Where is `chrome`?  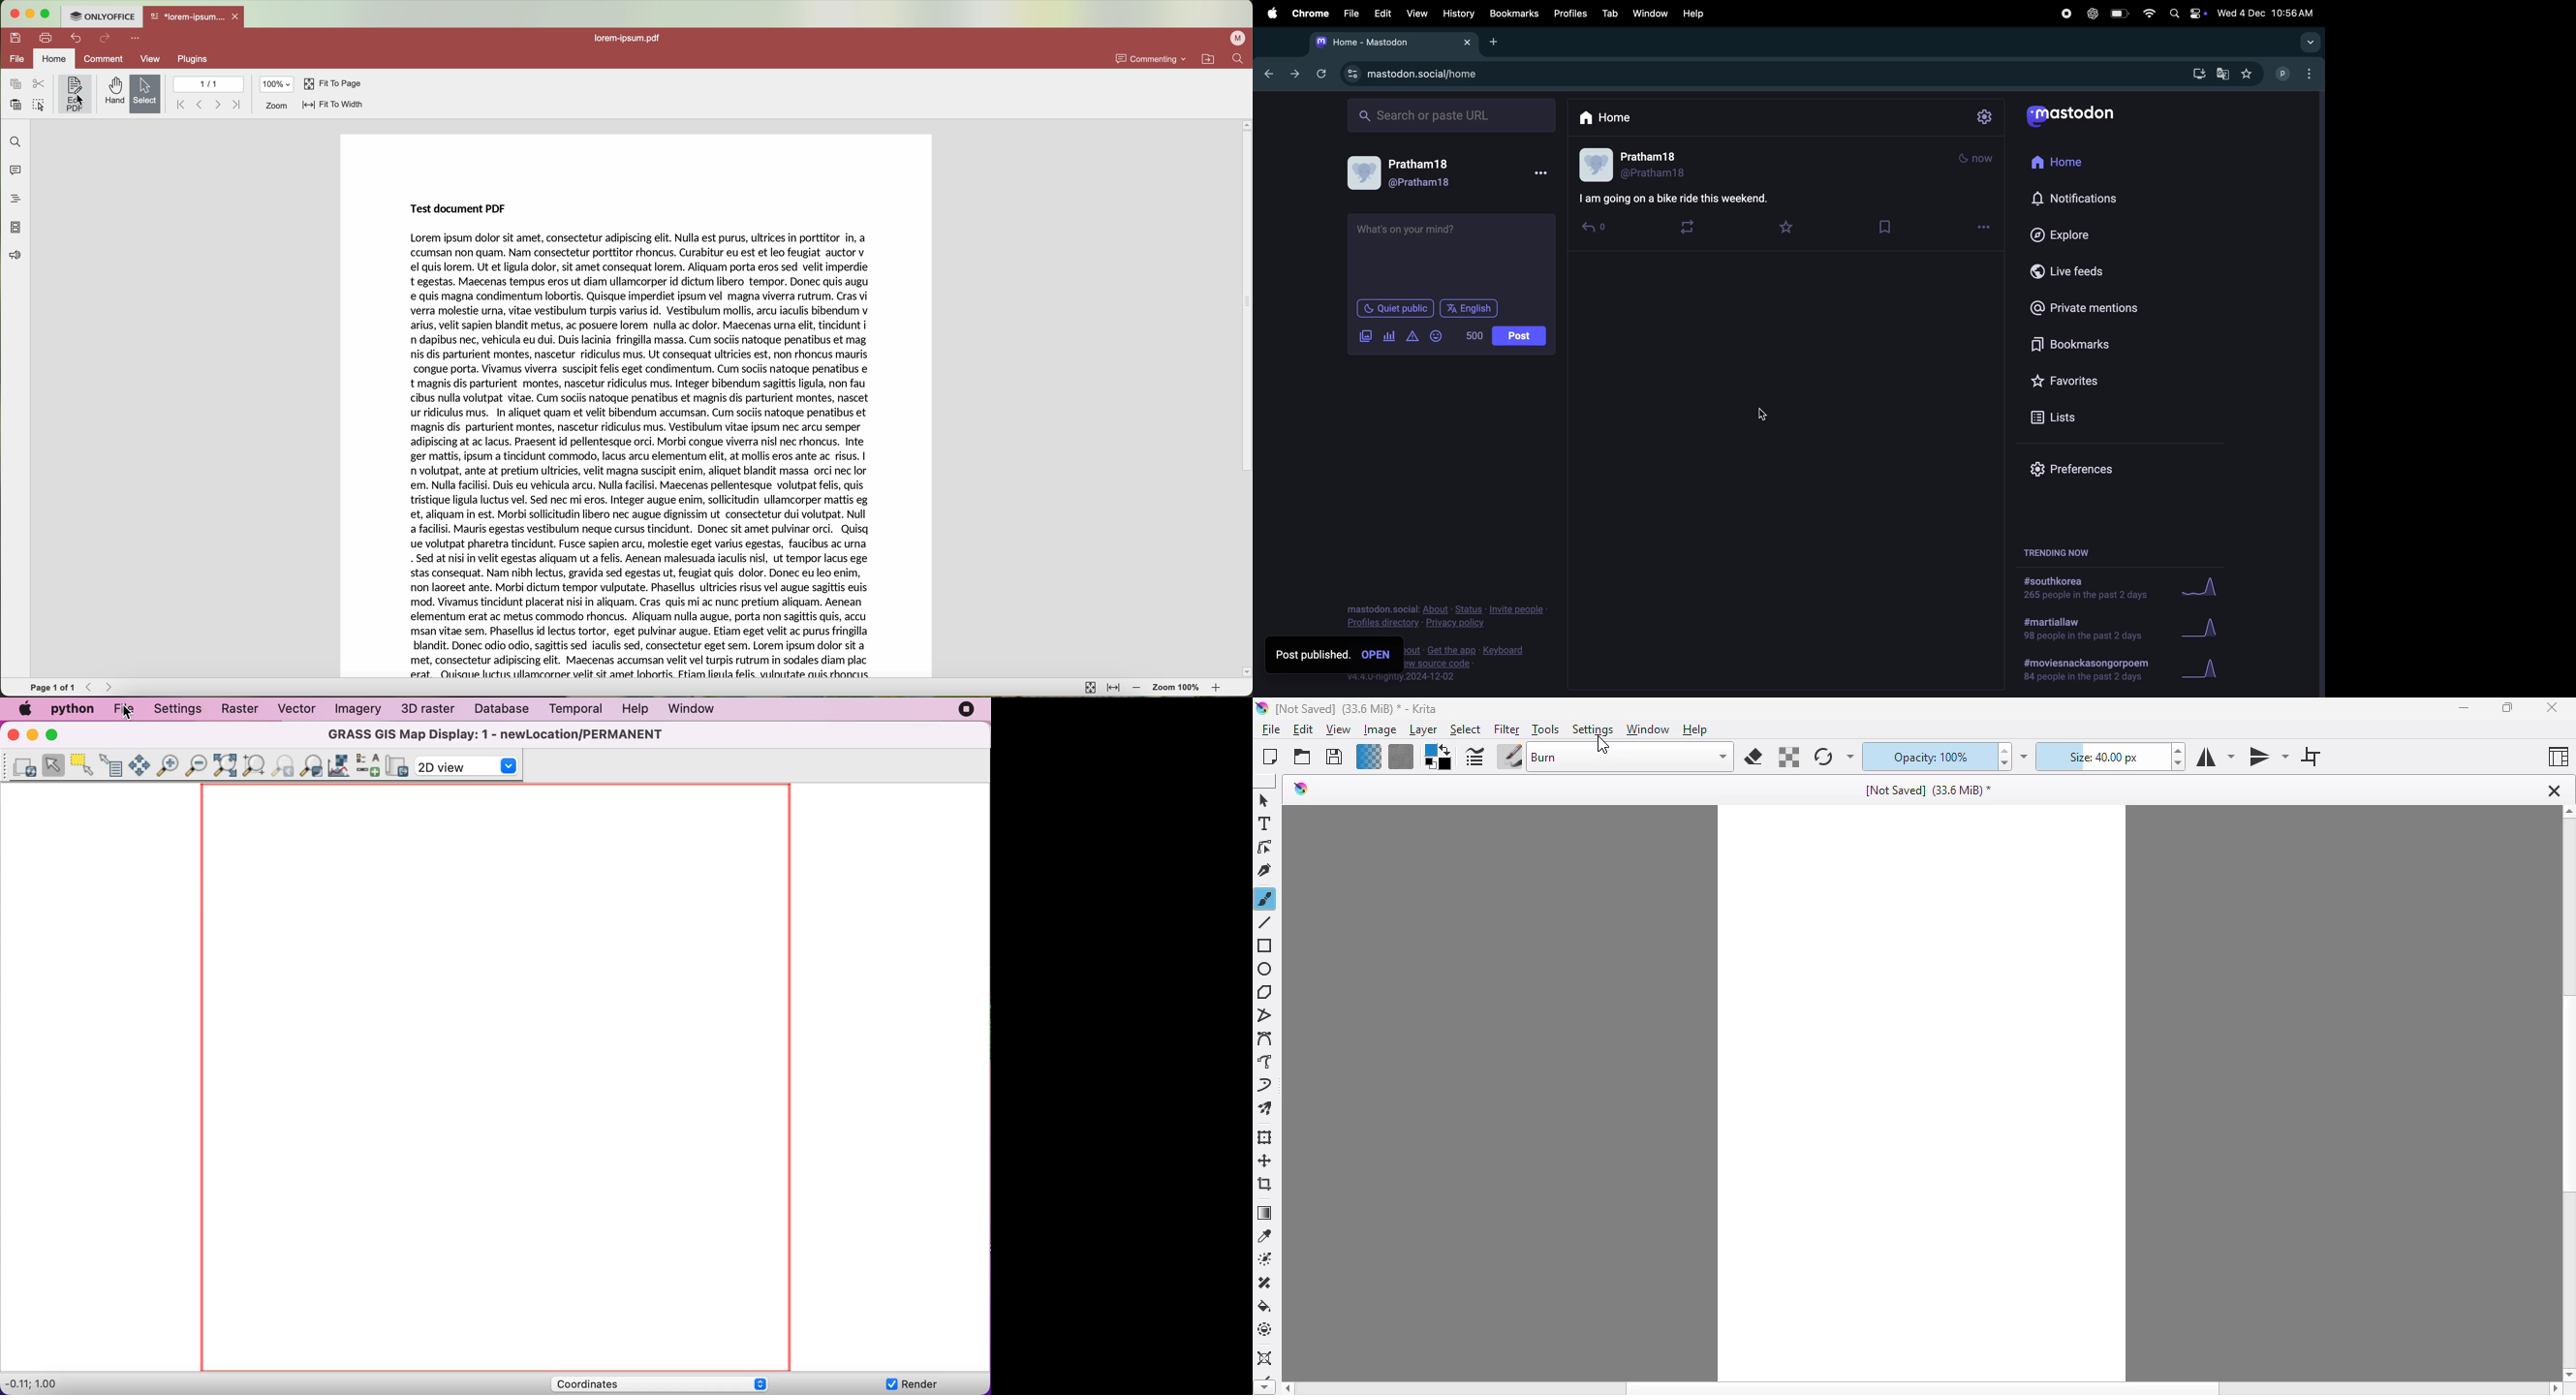 chrome is located at coordinates (1308, 13).